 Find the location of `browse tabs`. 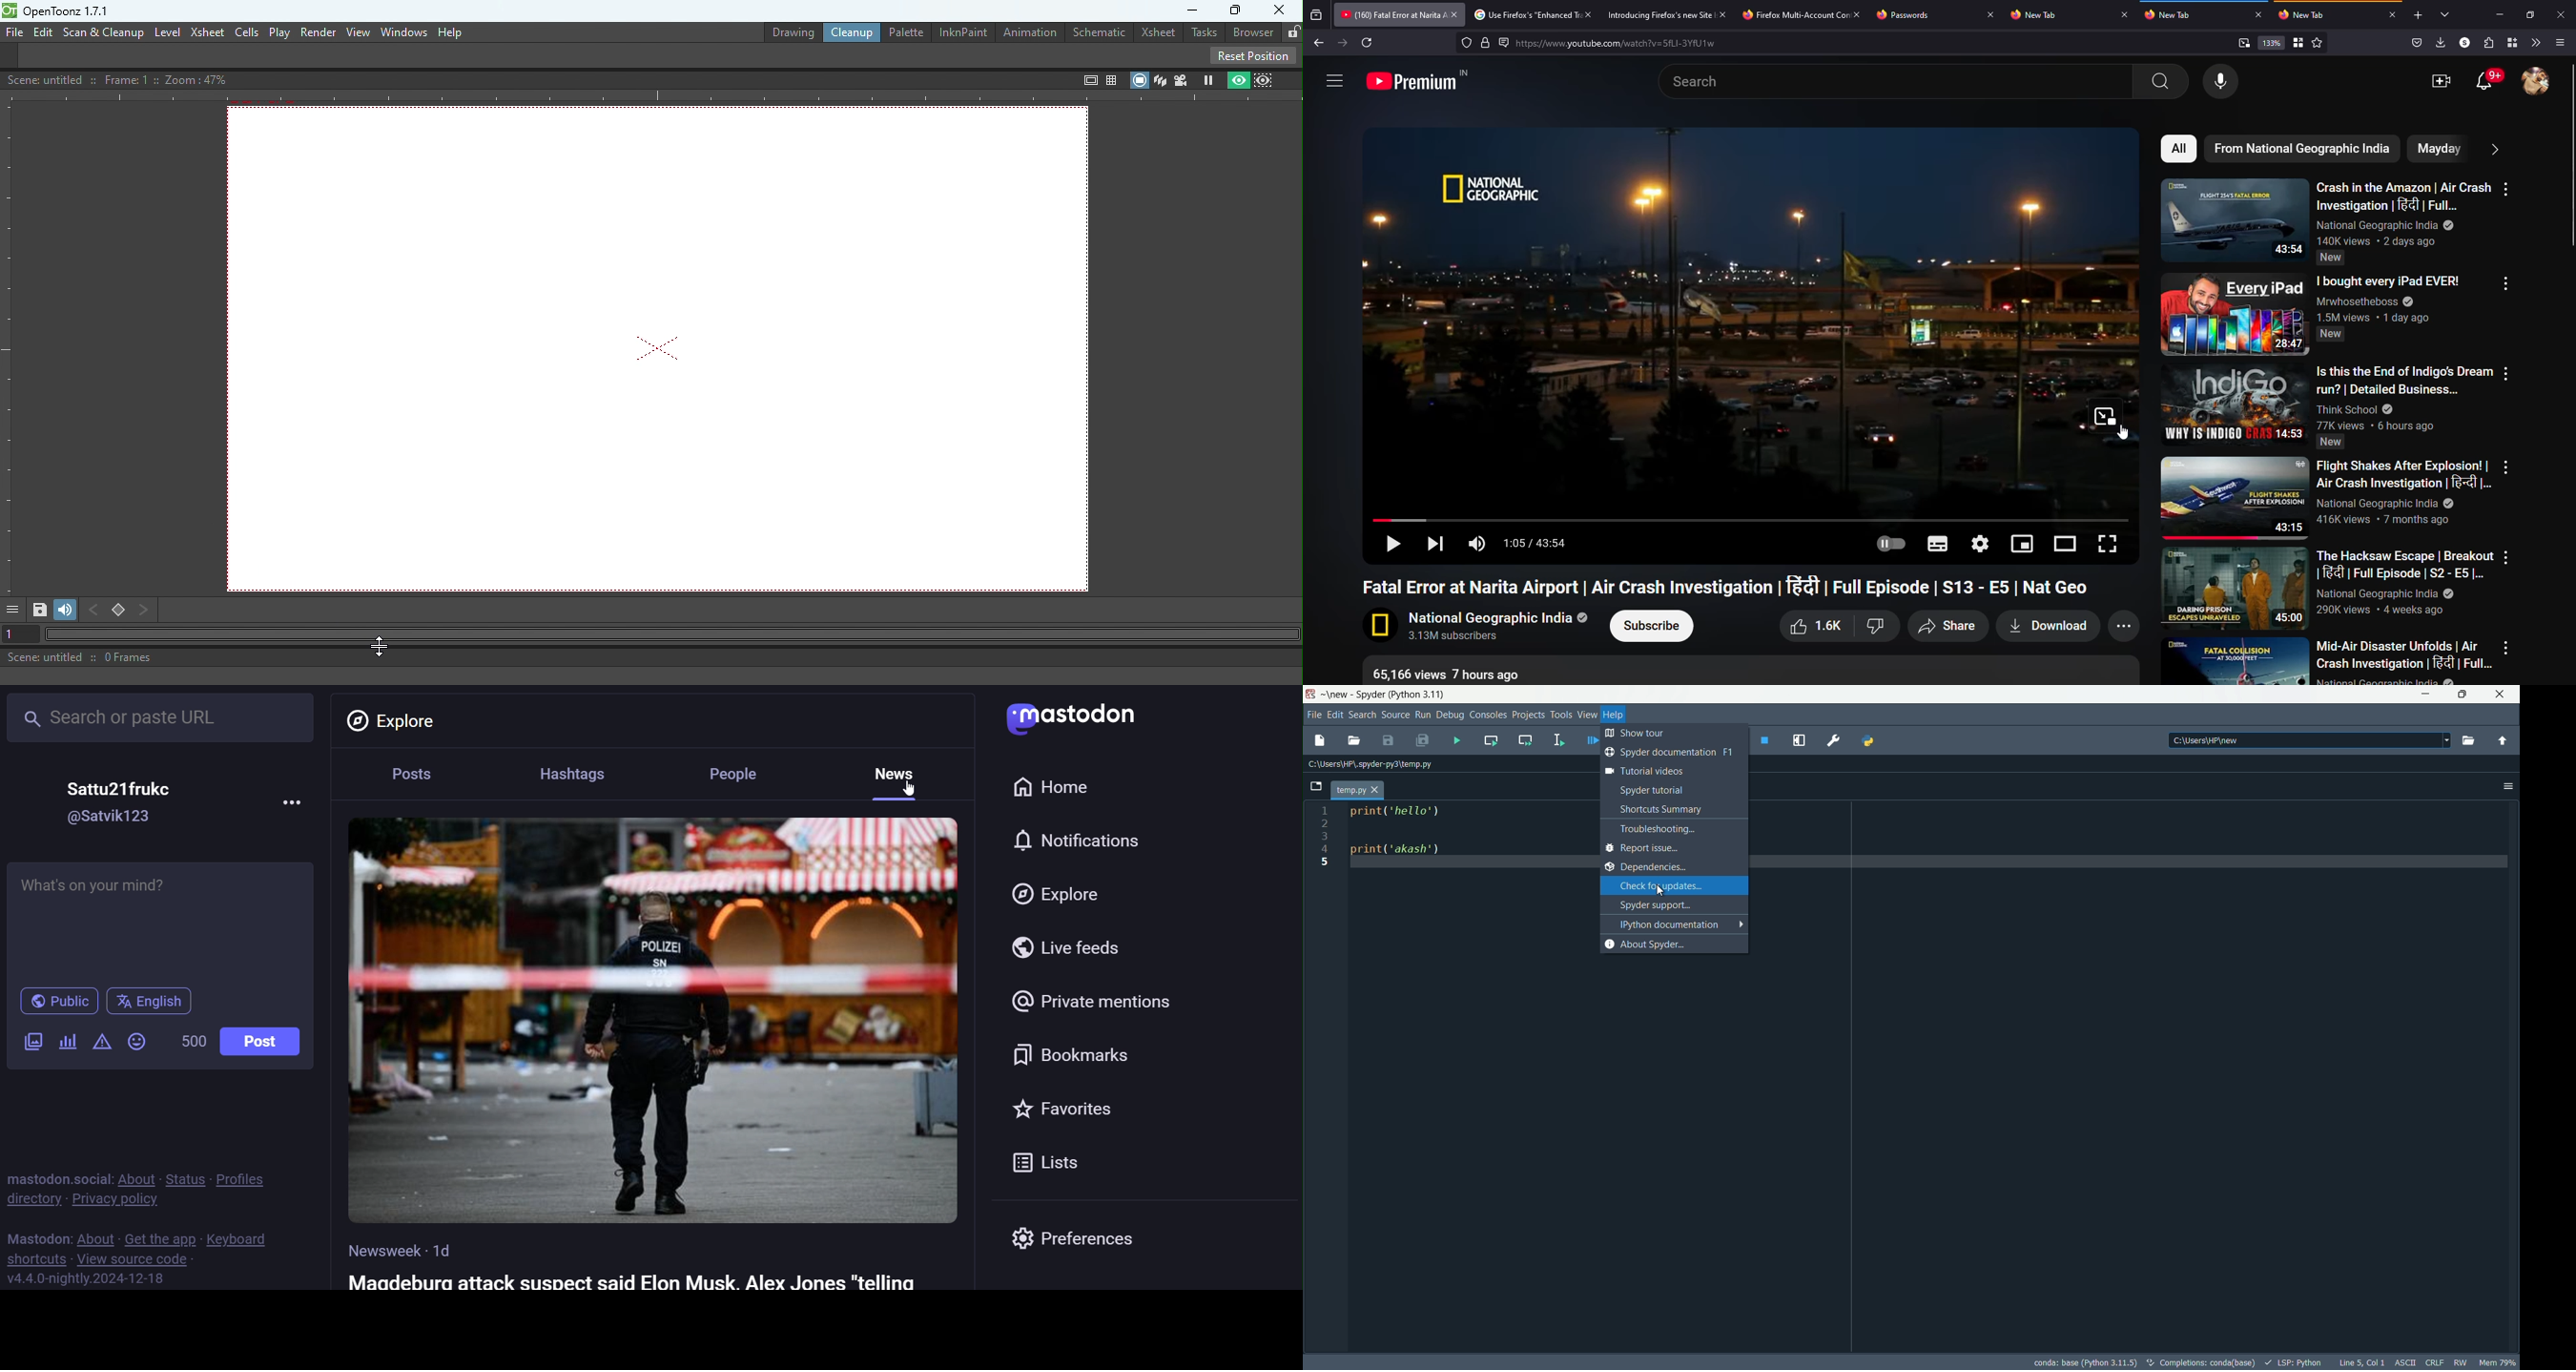

browse tabs is located at coordinates (1317, 785).